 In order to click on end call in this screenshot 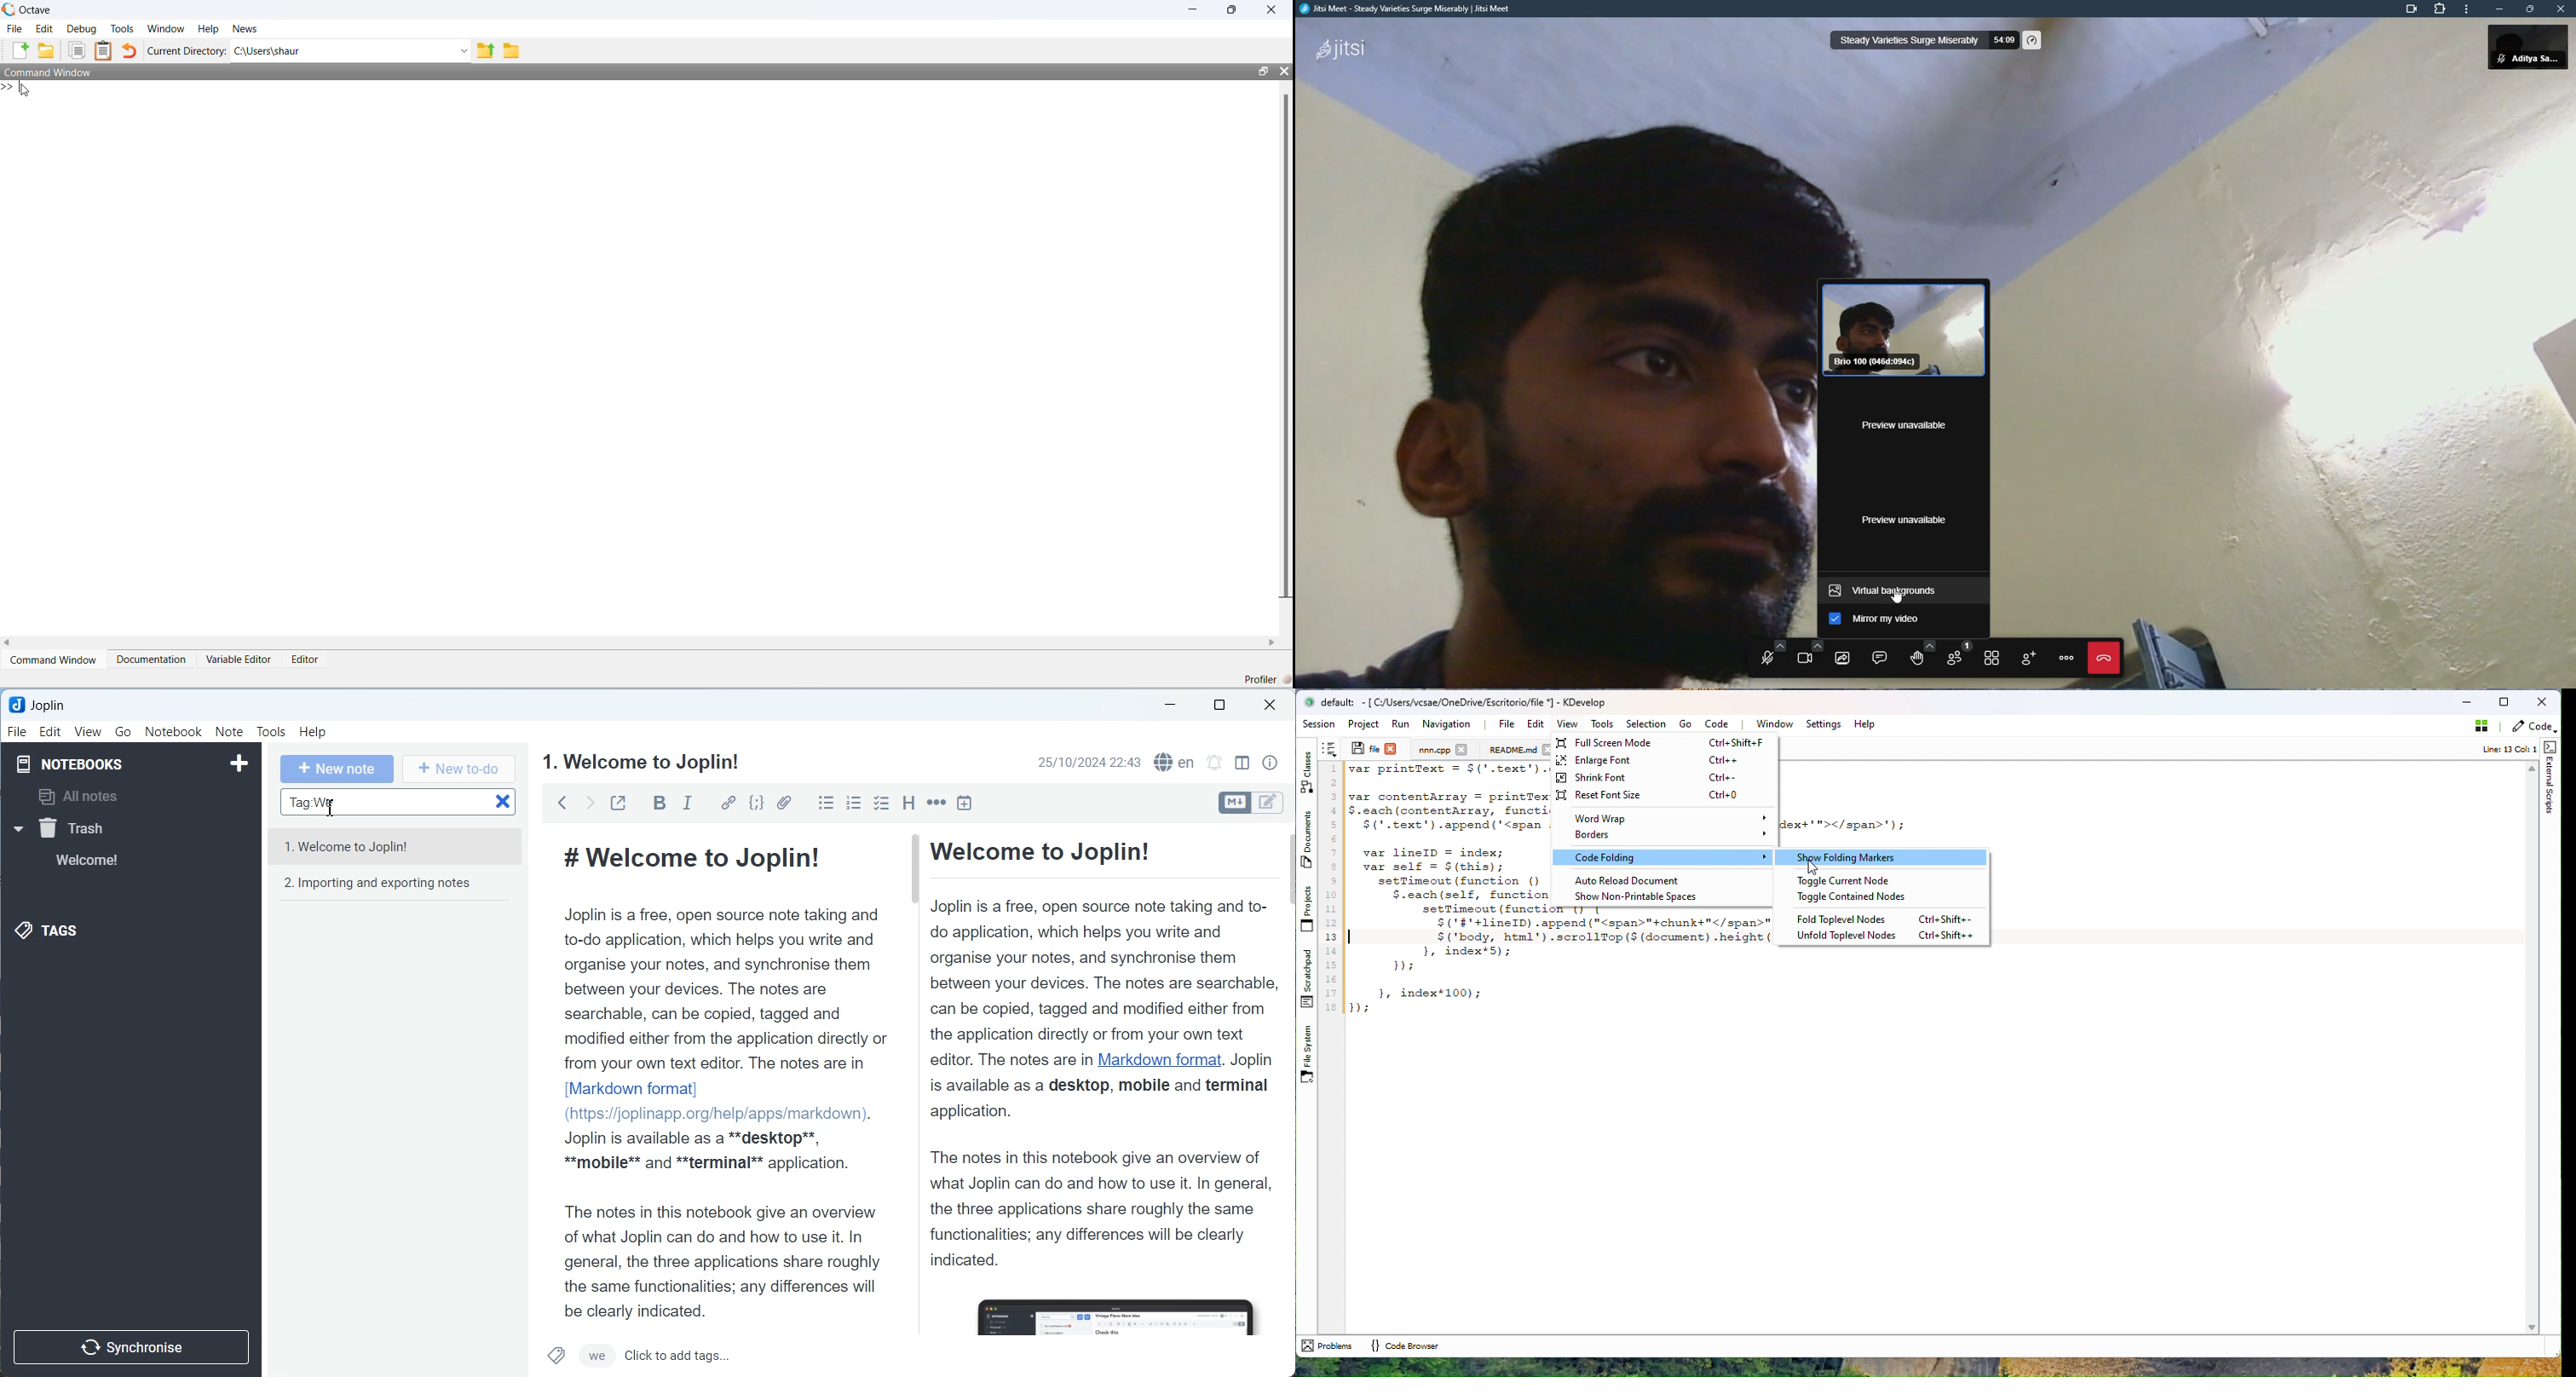, I will do `click(2102, 658)`.